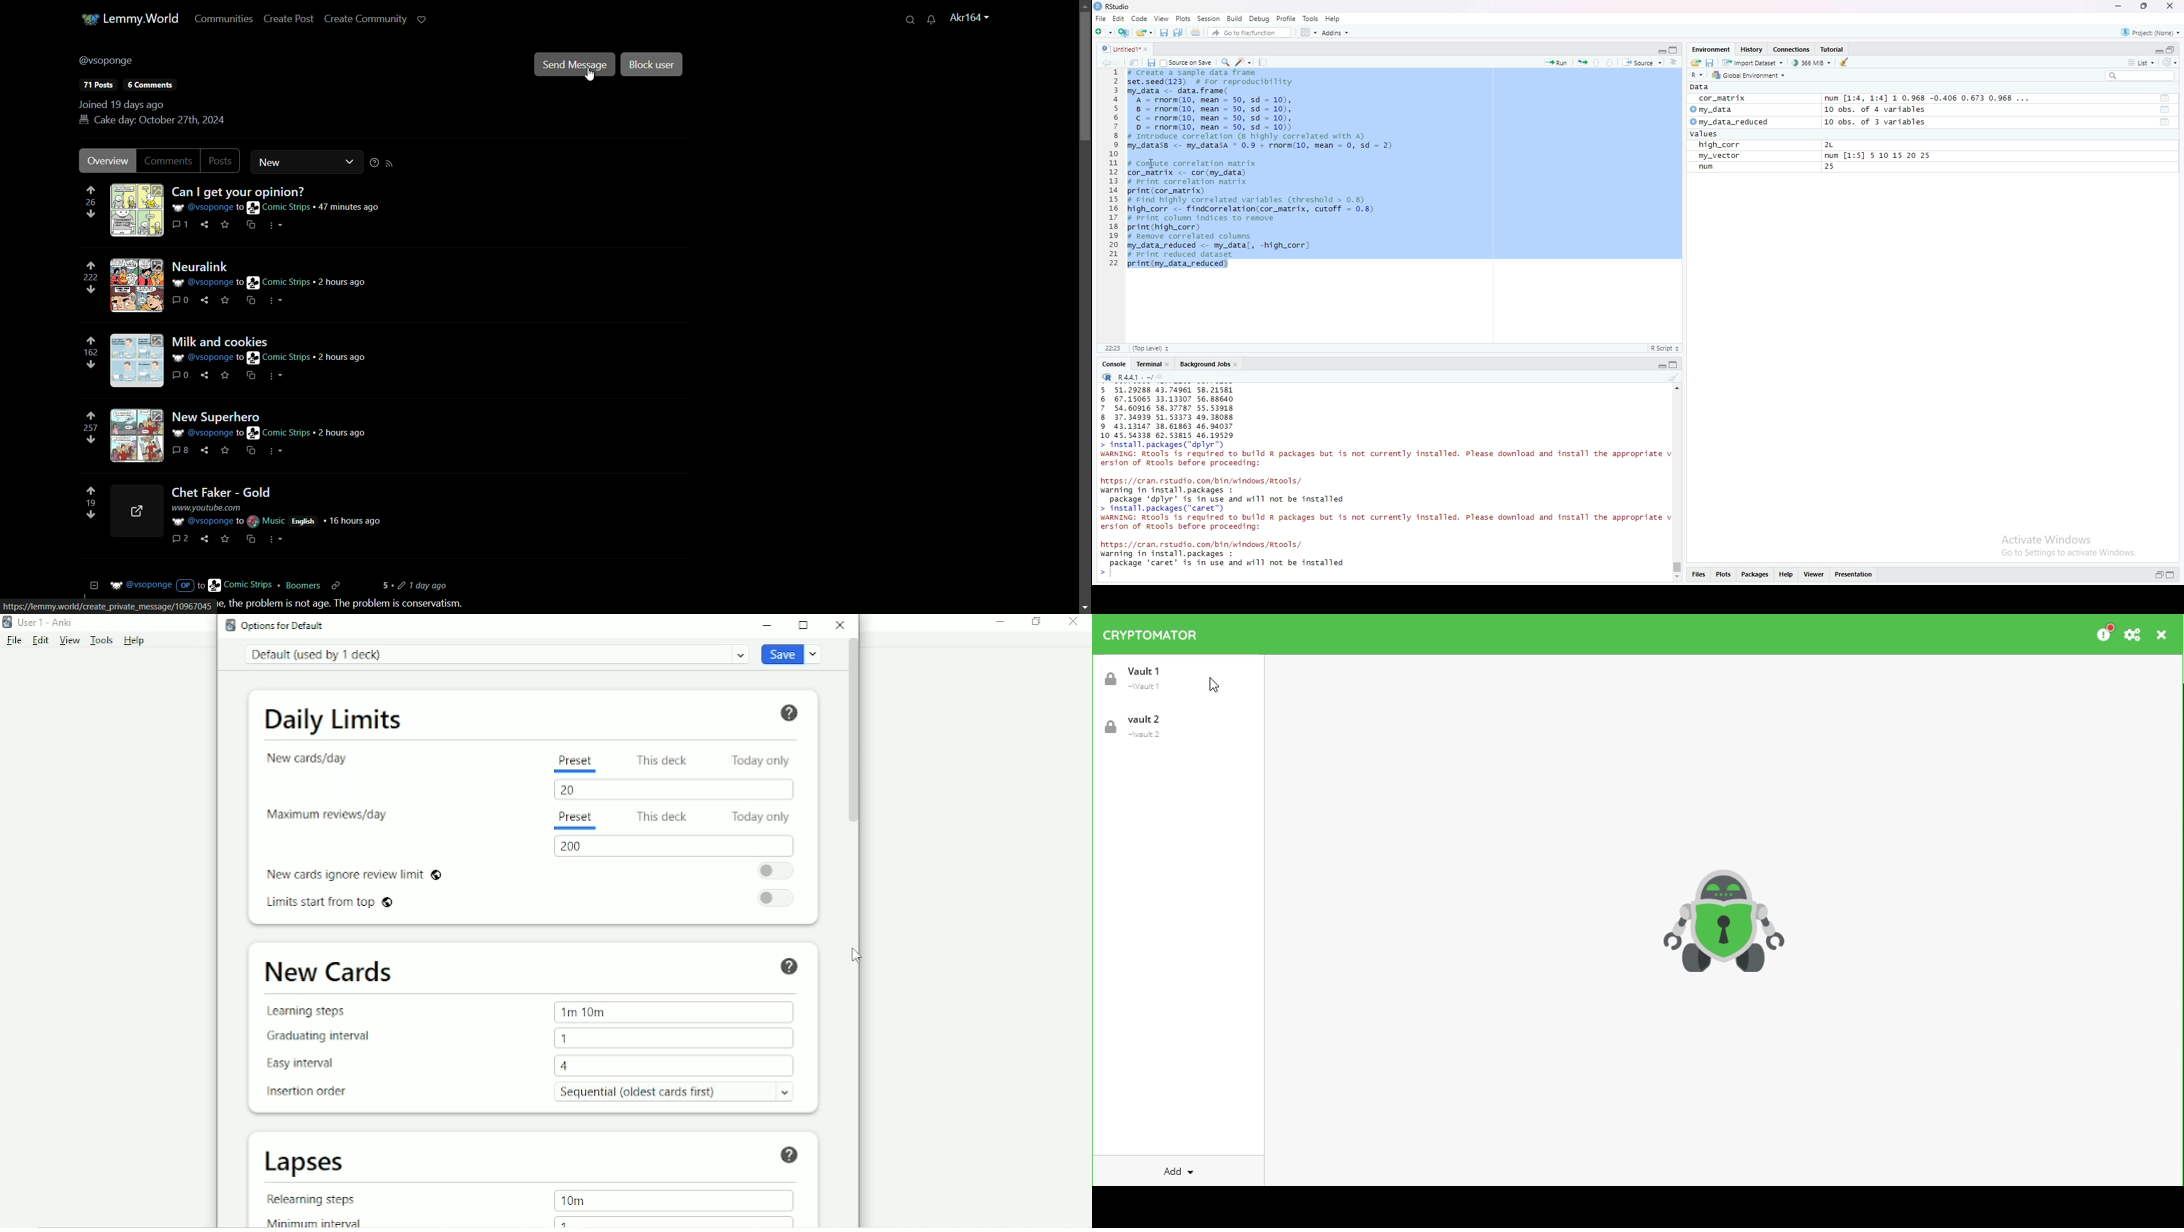 The height and width of the screenshot is (1232, 2184). What do you see at coordinates (107, 607) in the screenshot?
I see `link` at bounding box center [107, 607].